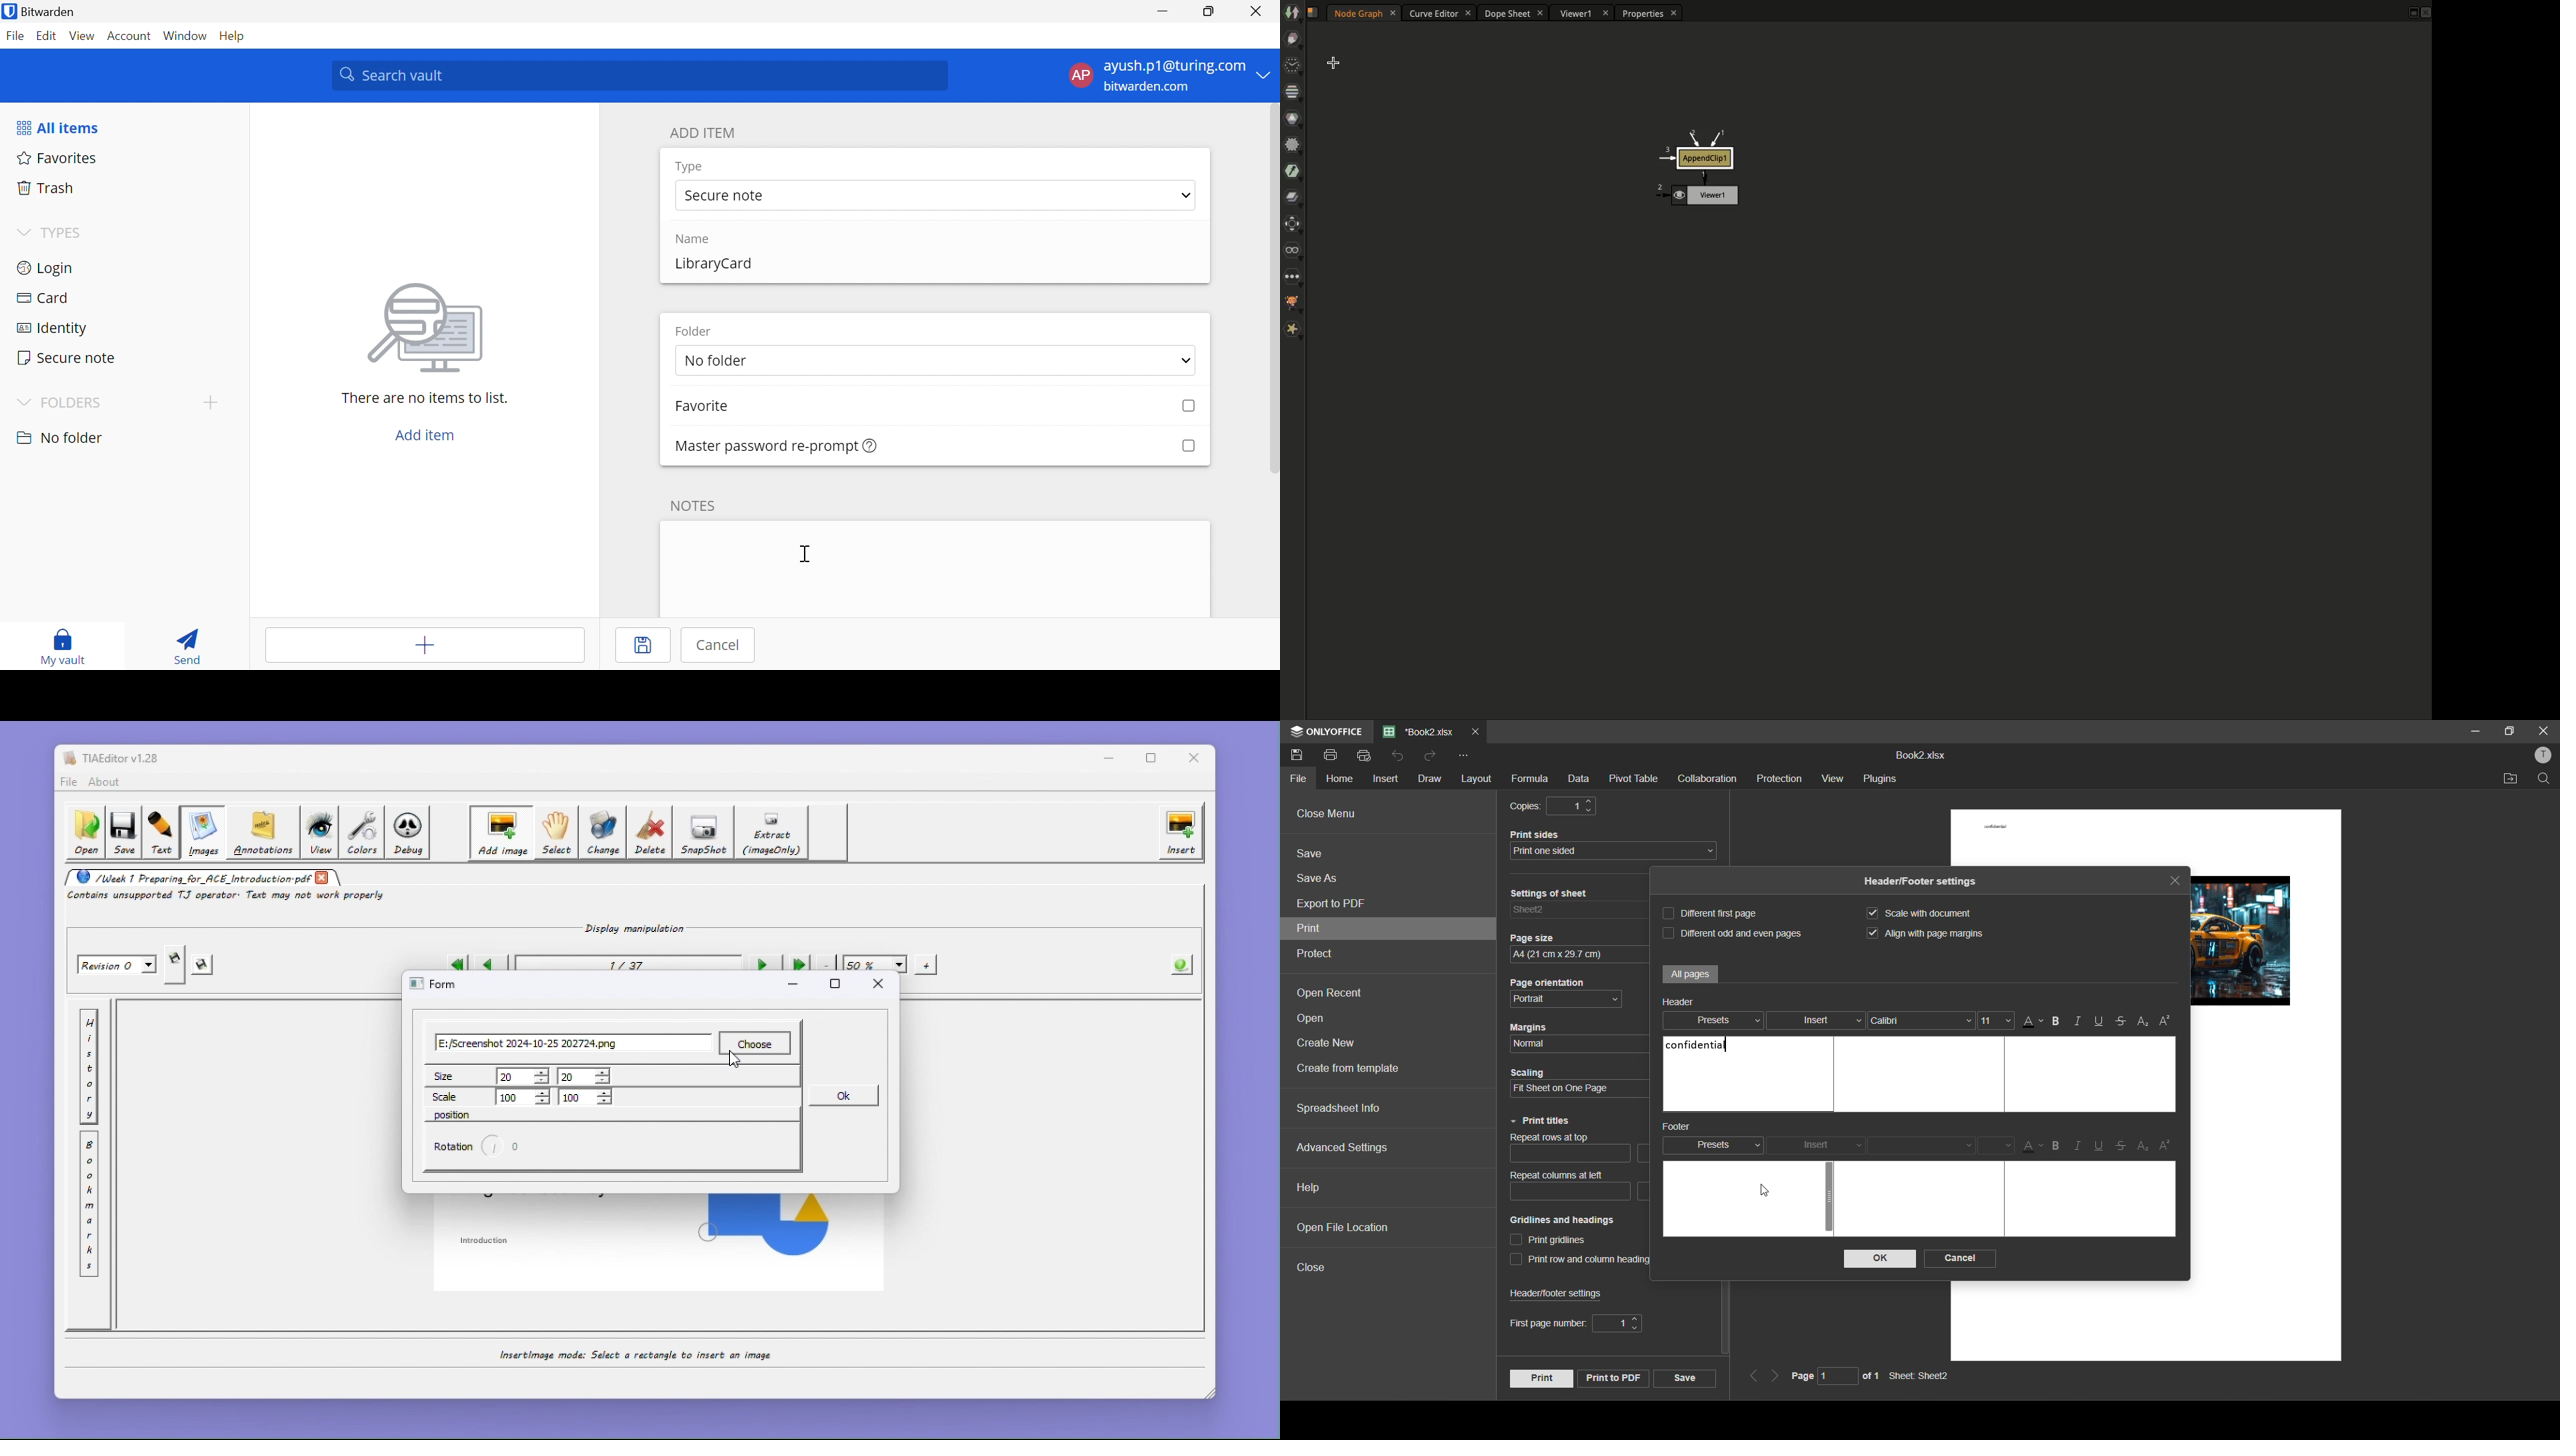 The height and width of the screenshot is (1456, 2576). Describe the element at coordinates (1430, 780) in the screenshot. I see `draw` at that location.